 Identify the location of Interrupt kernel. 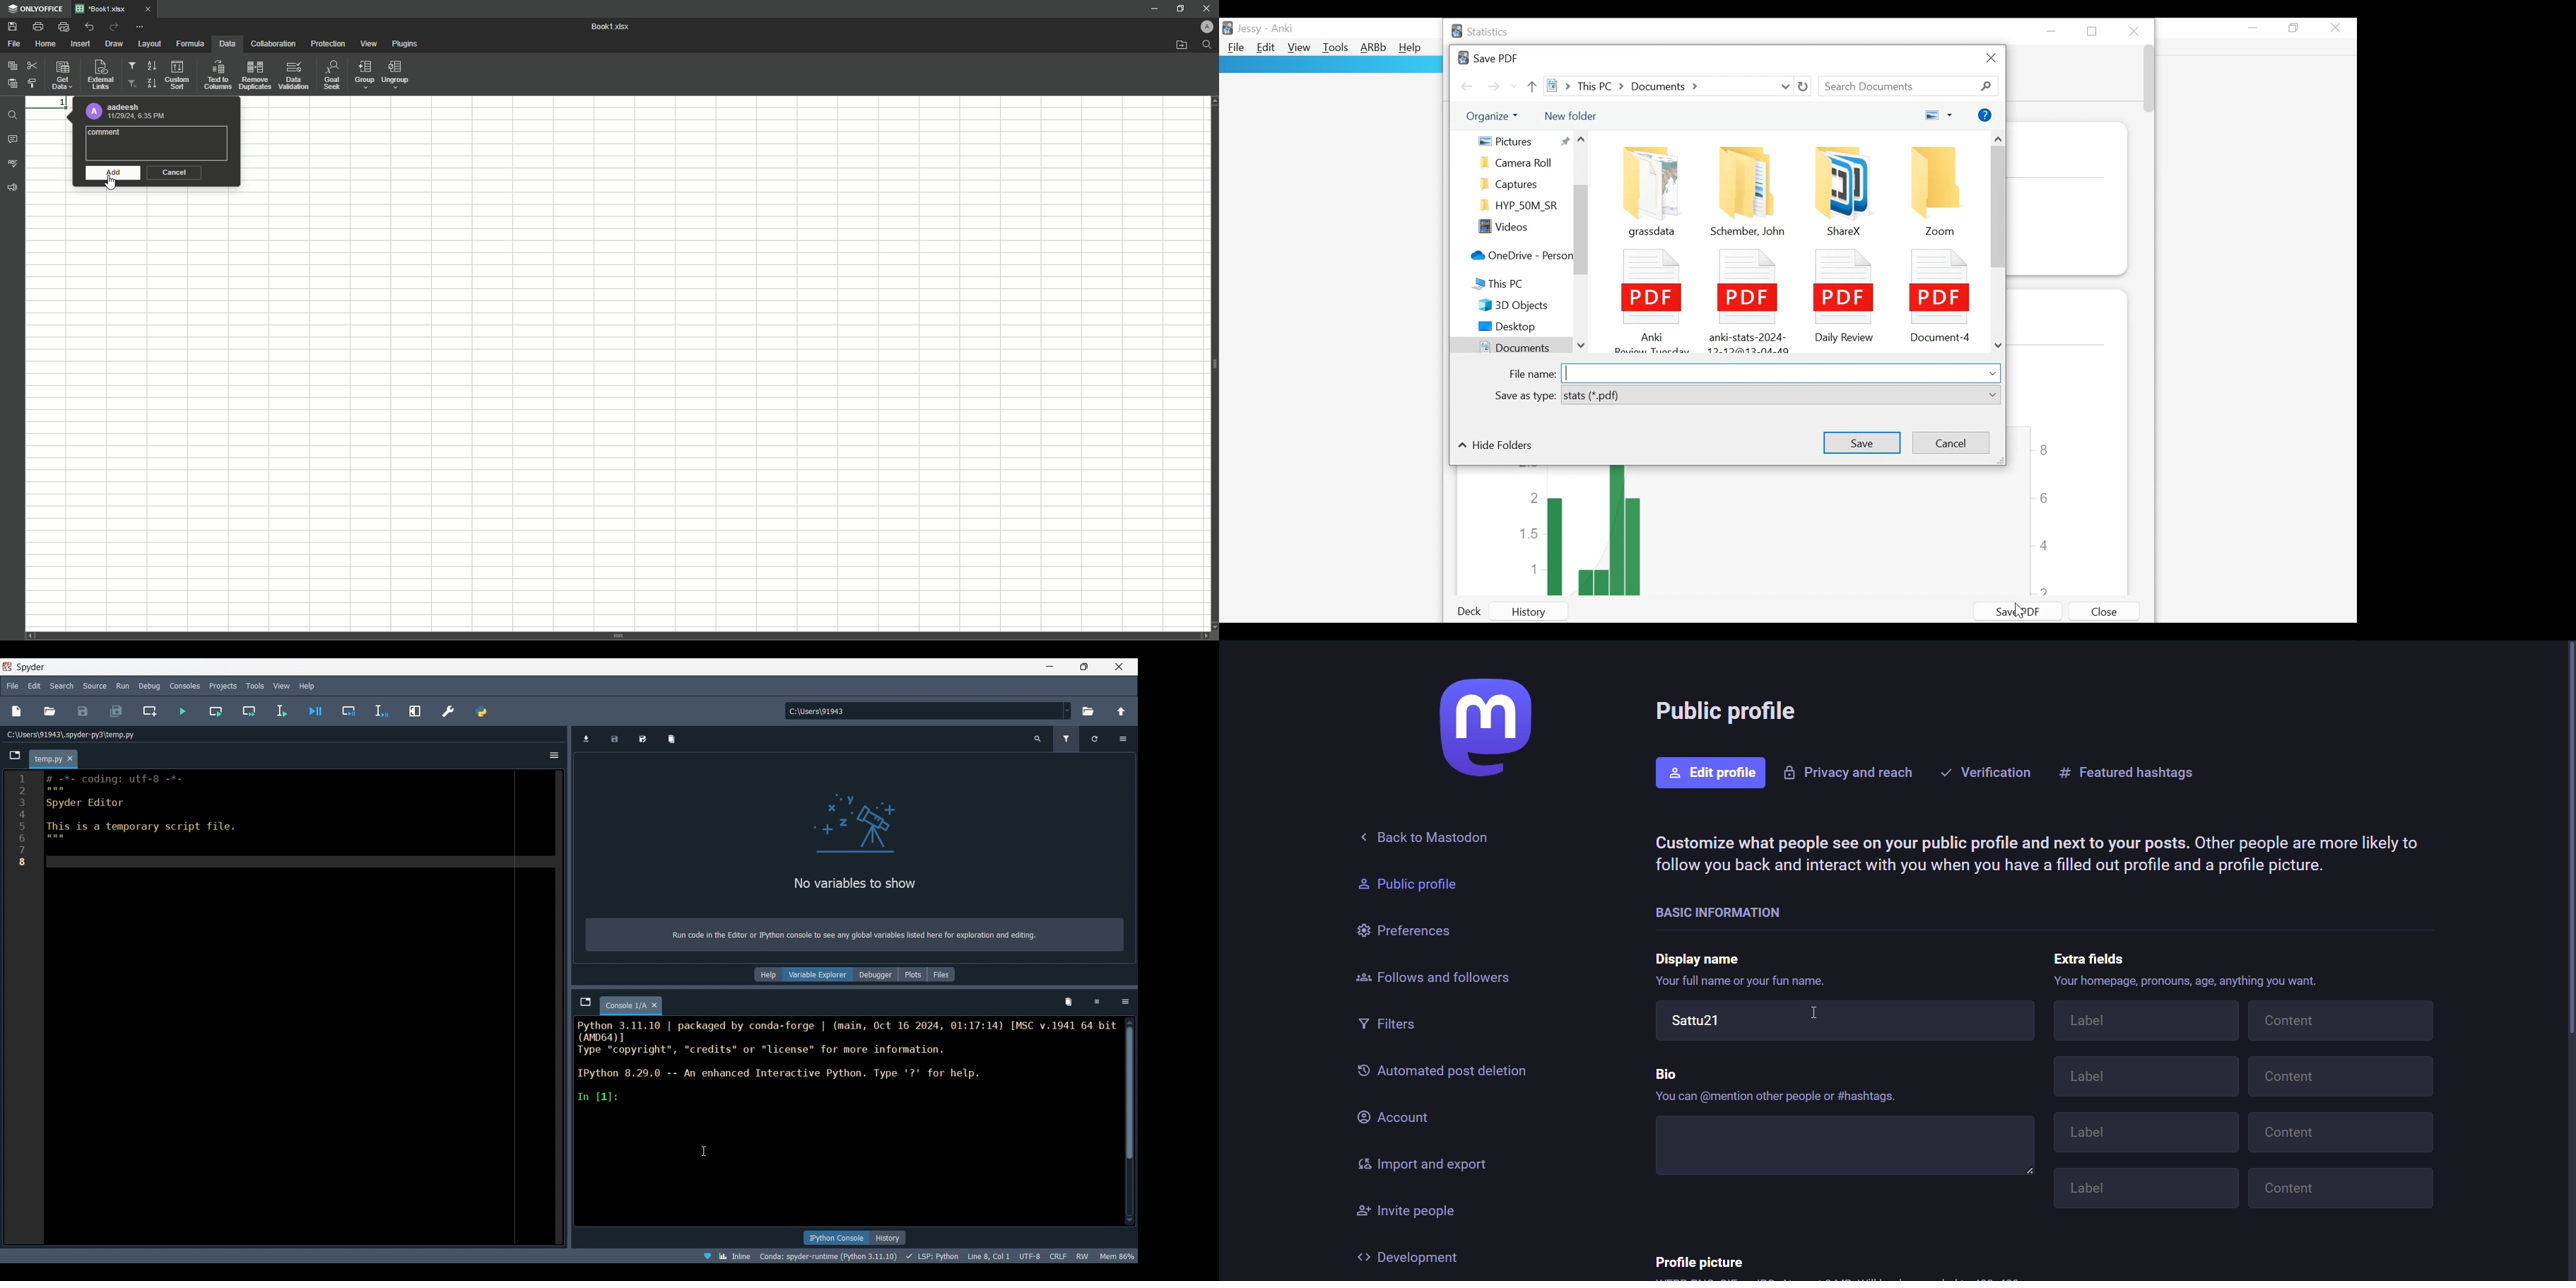
(1097, 1002).